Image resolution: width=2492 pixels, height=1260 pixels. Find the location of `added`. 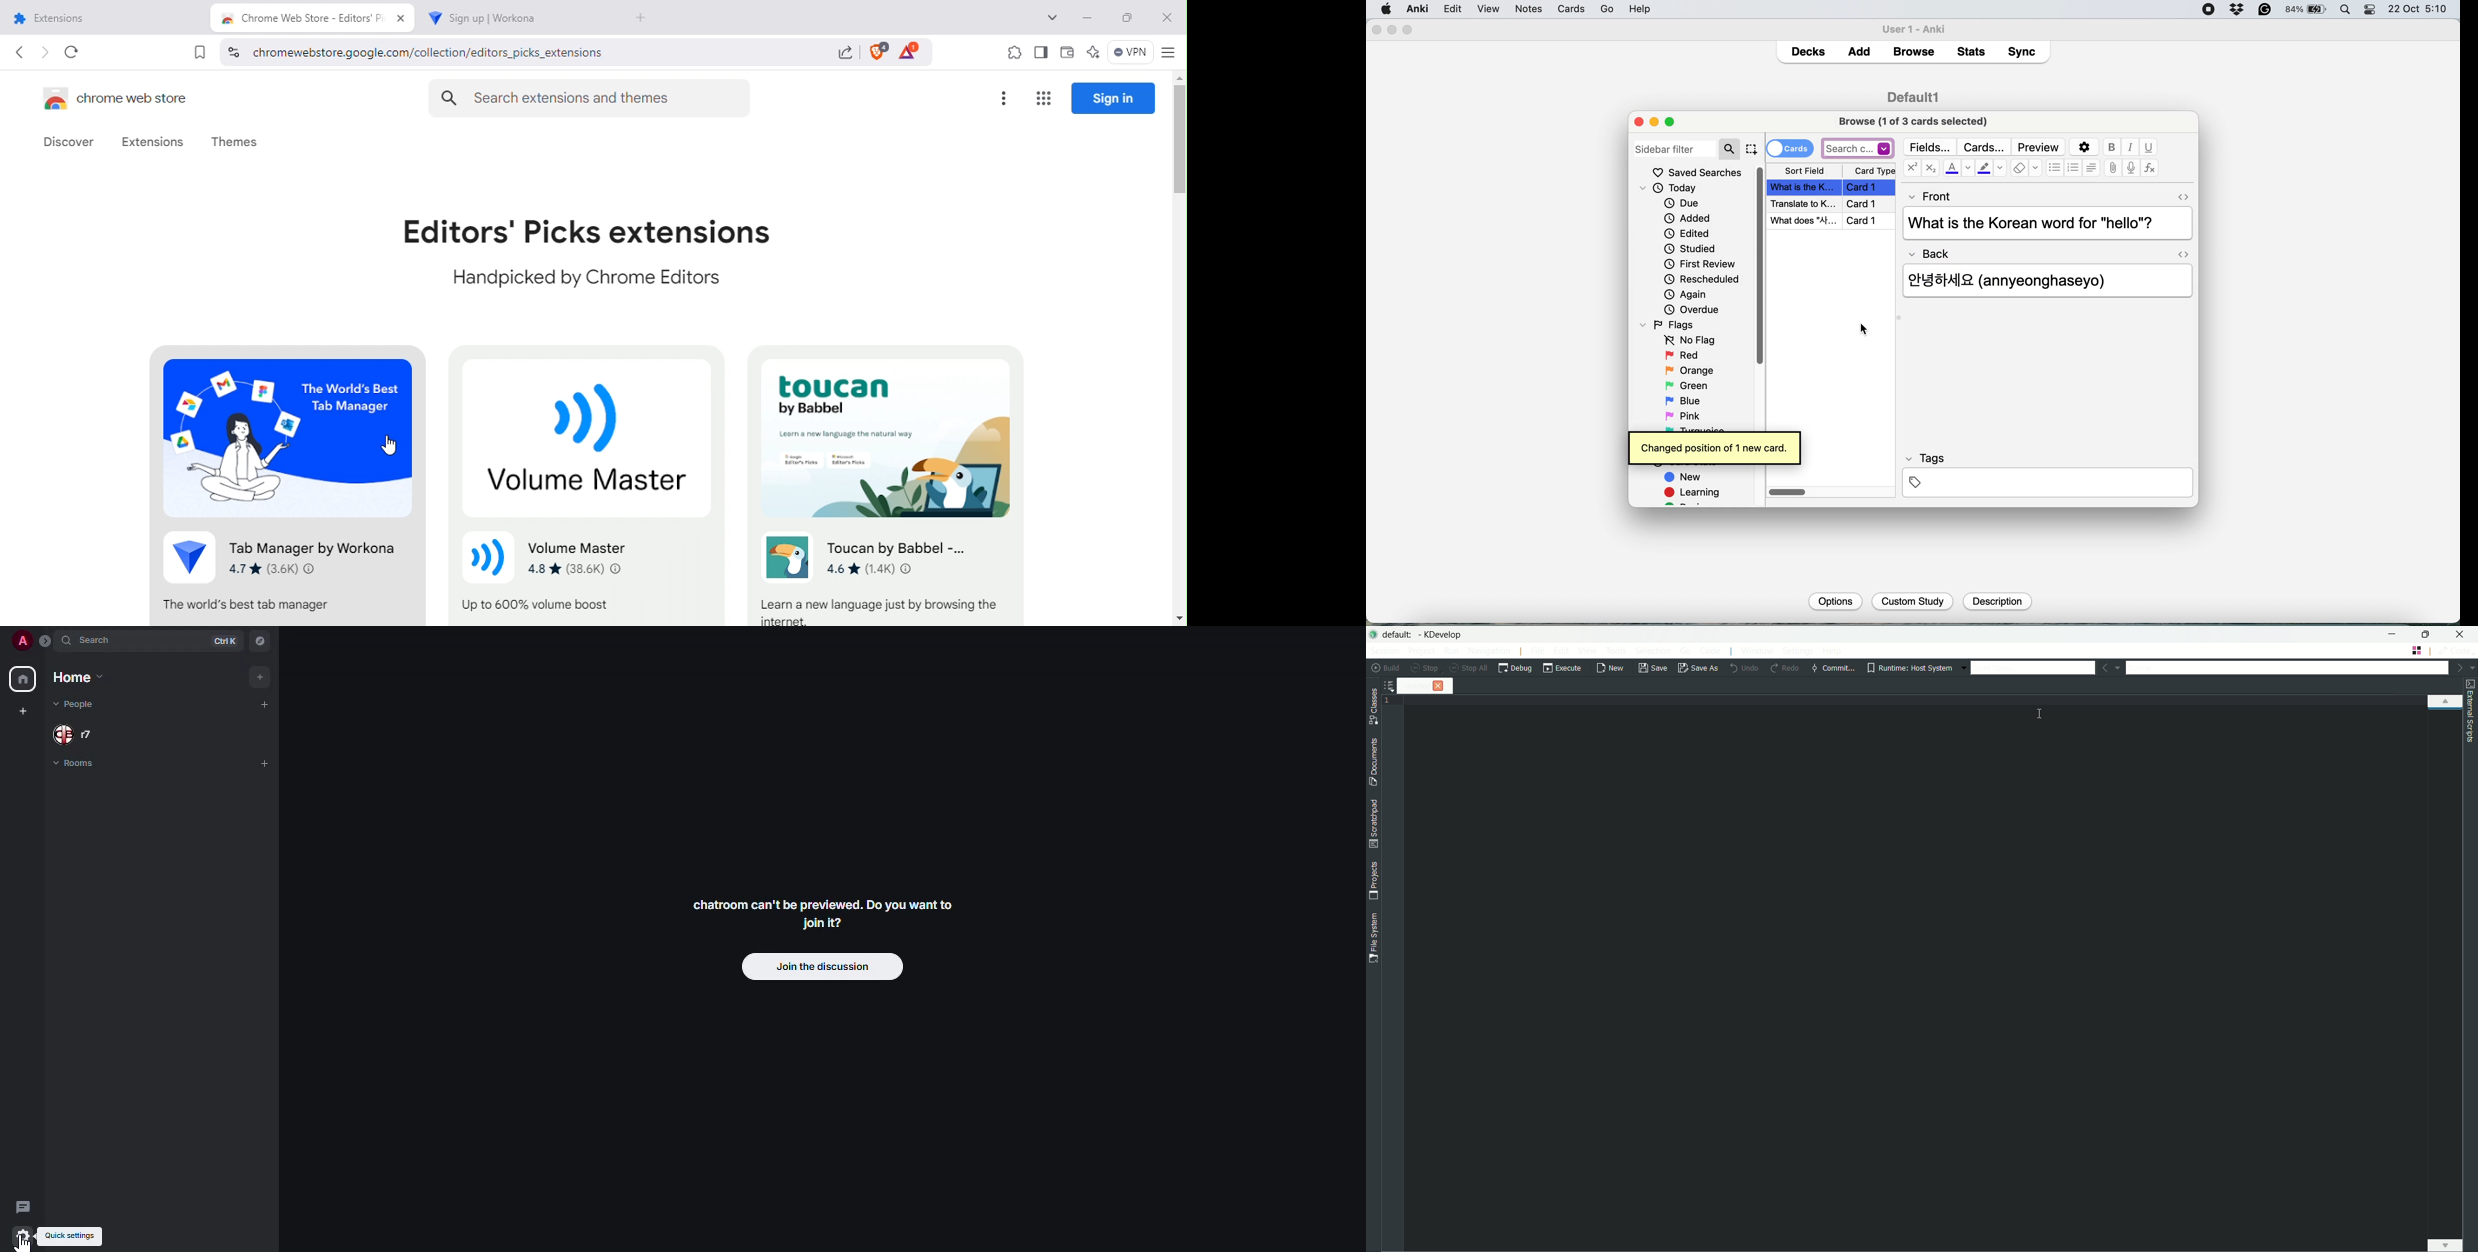

added is located at coordinates (1689, 218).